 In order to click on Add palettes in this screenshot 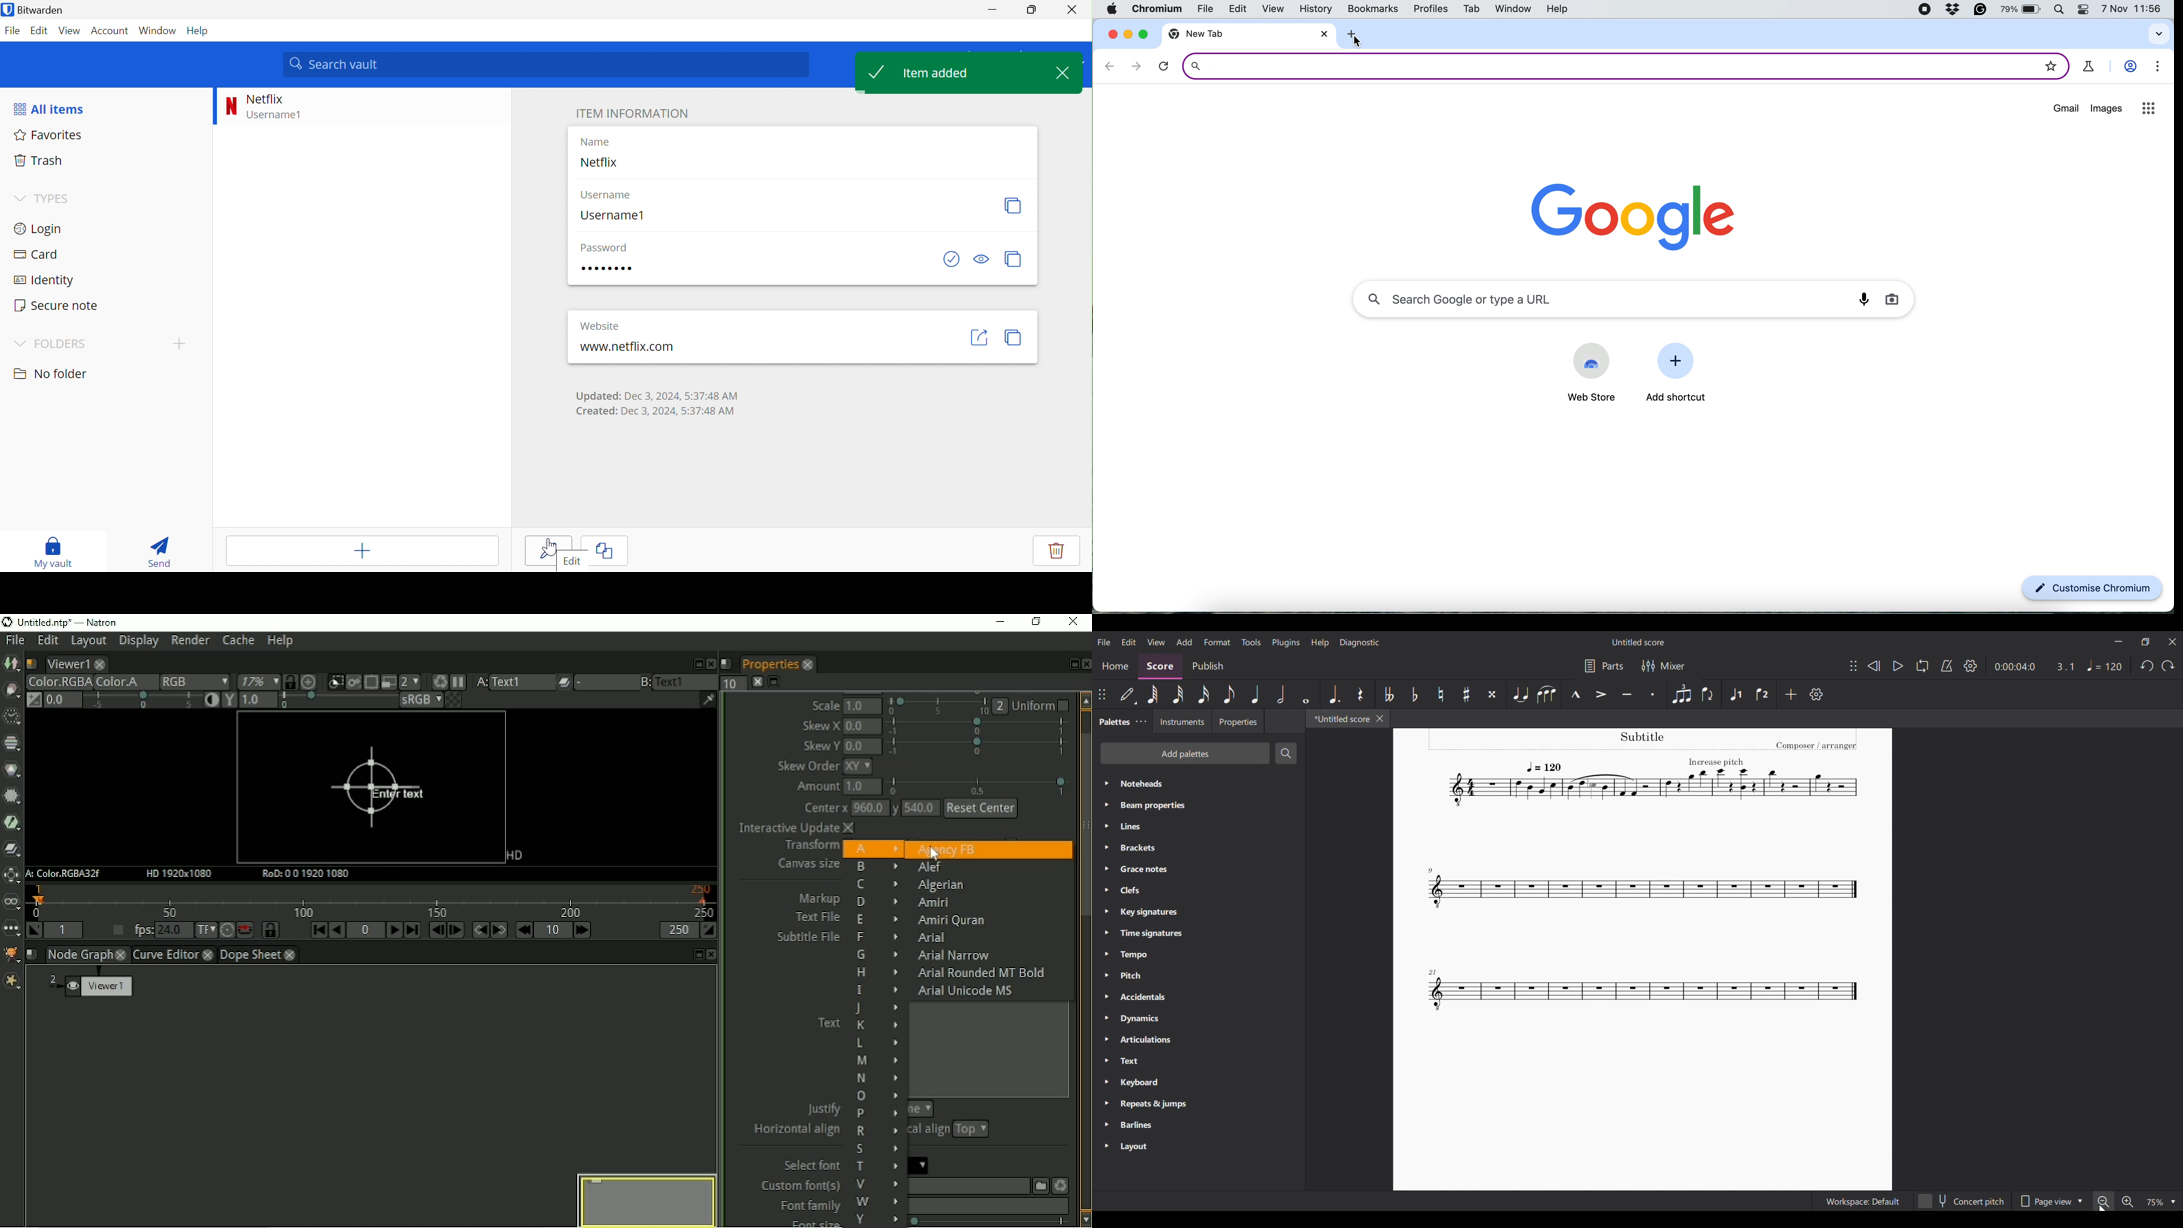, I will do `click(1185, 753)`.